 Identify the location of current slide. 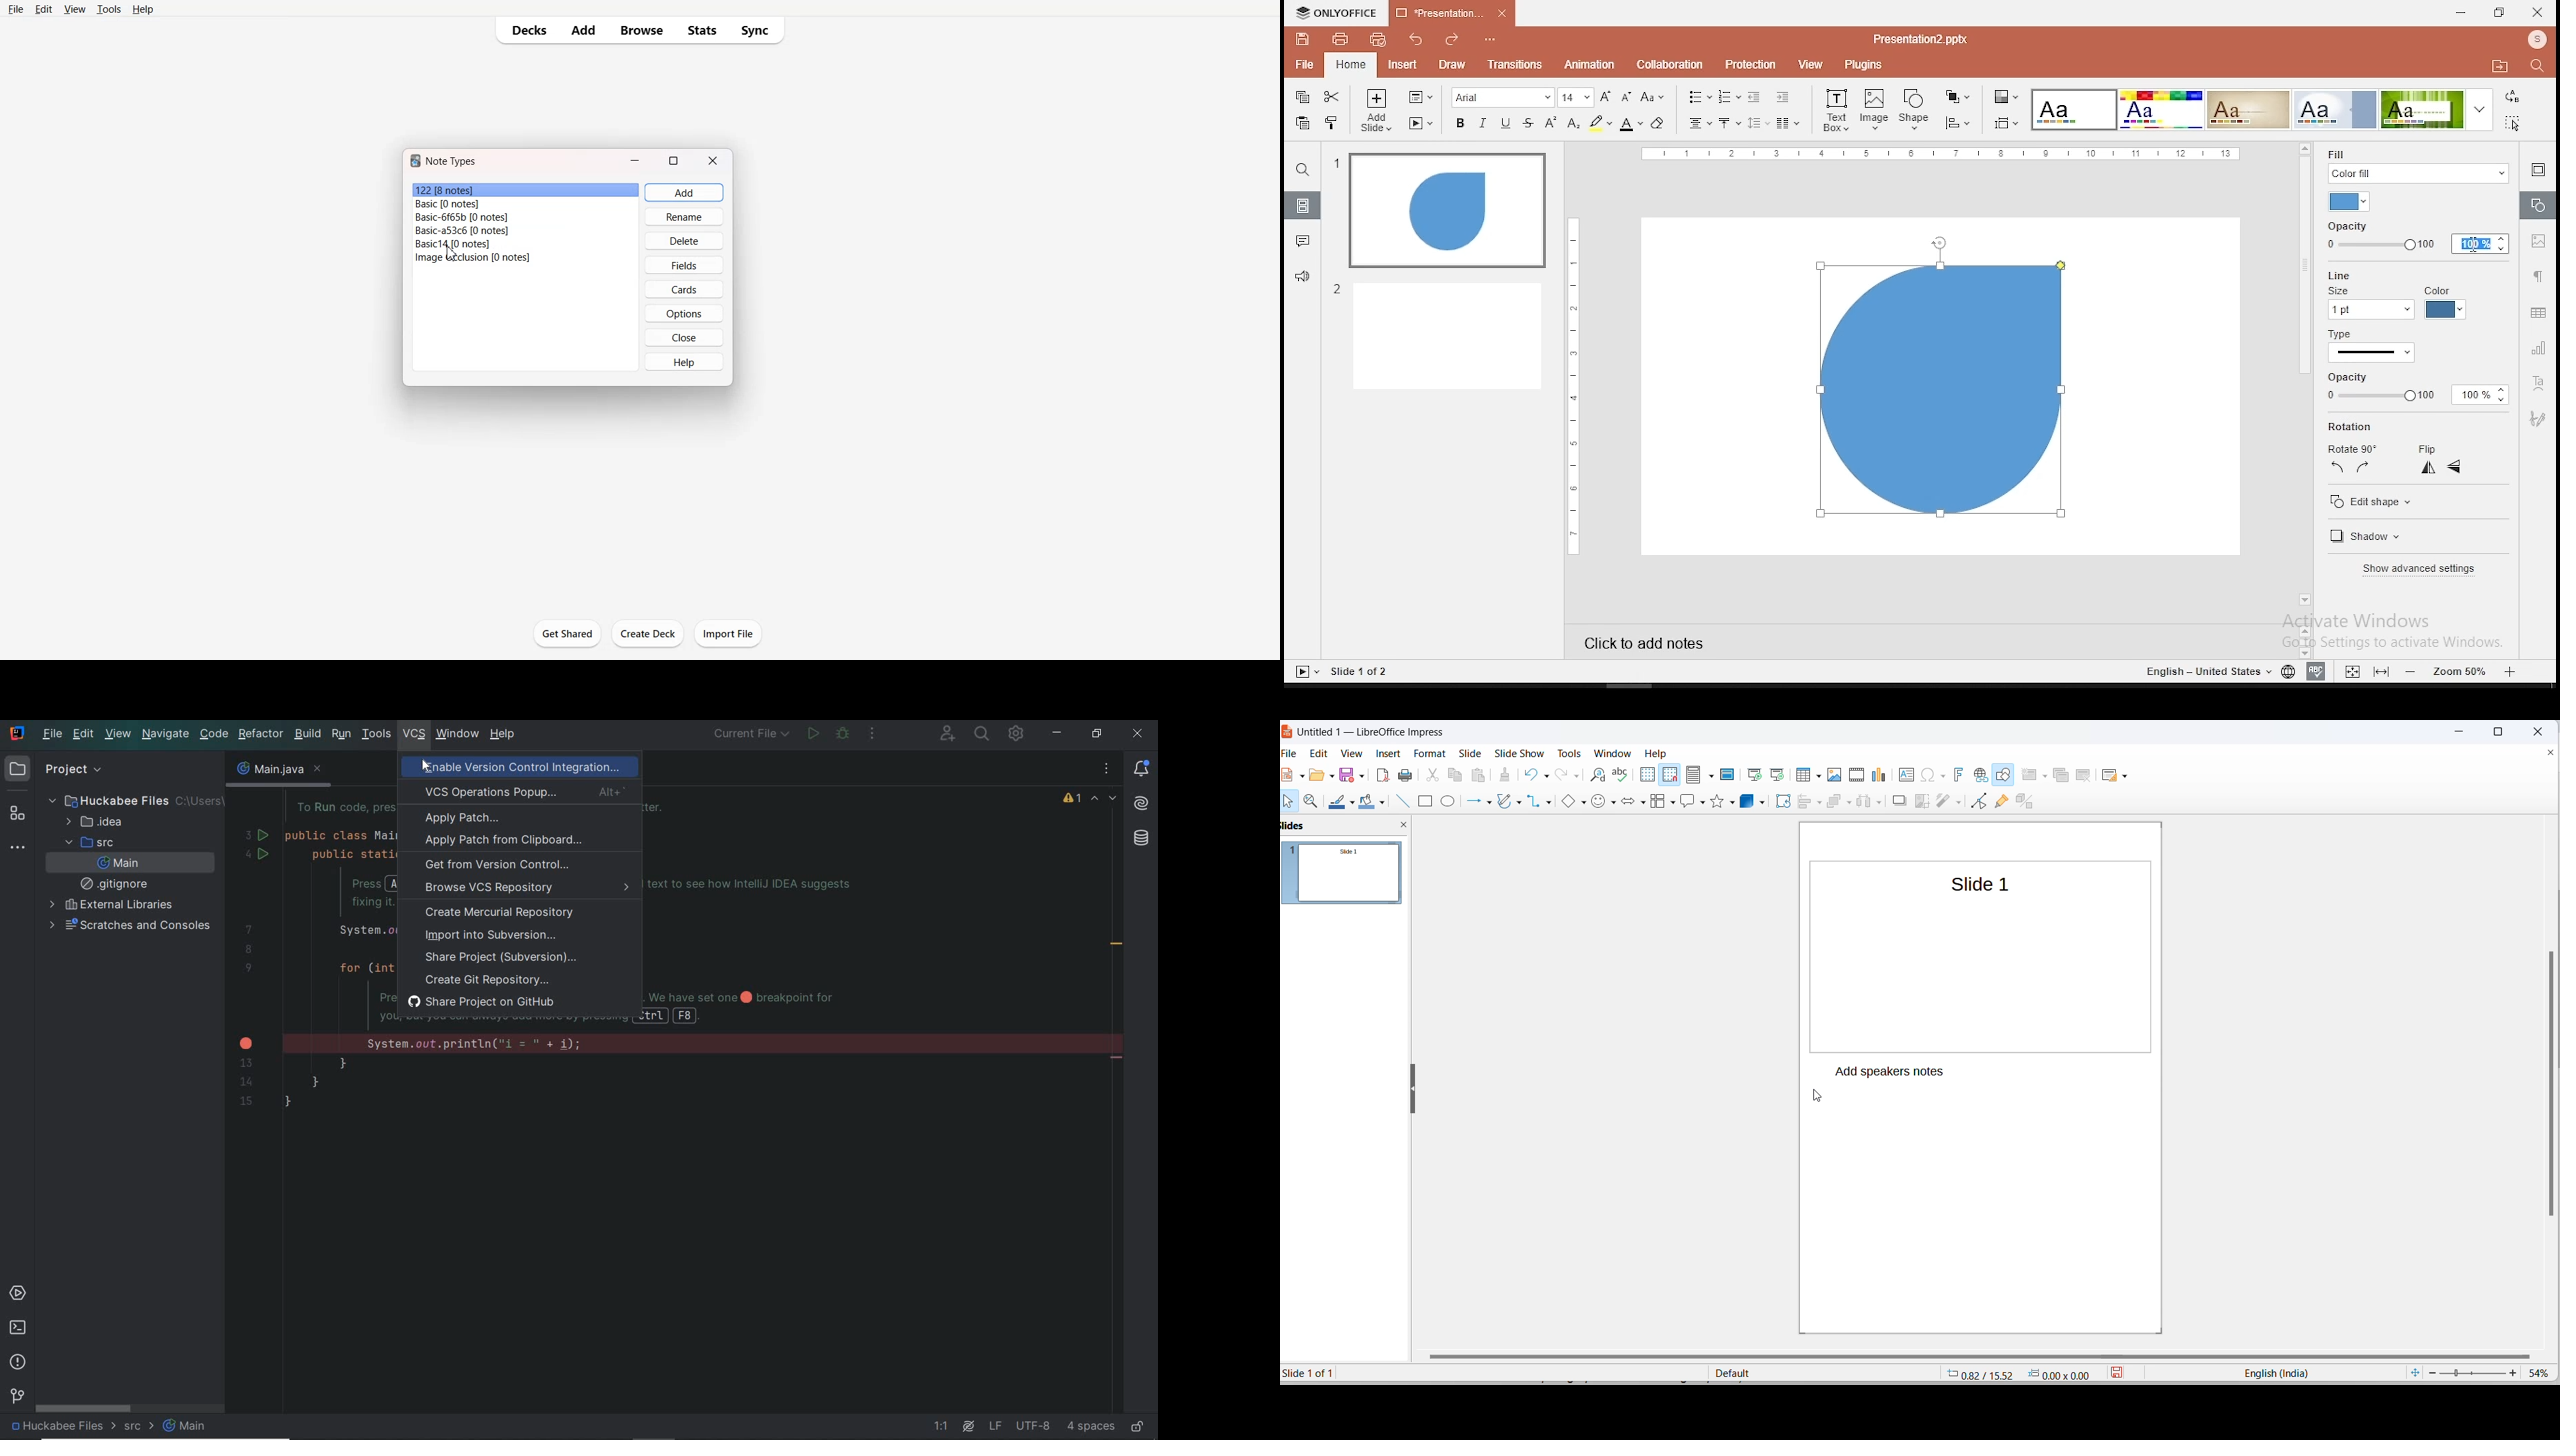
(1315, 1374).